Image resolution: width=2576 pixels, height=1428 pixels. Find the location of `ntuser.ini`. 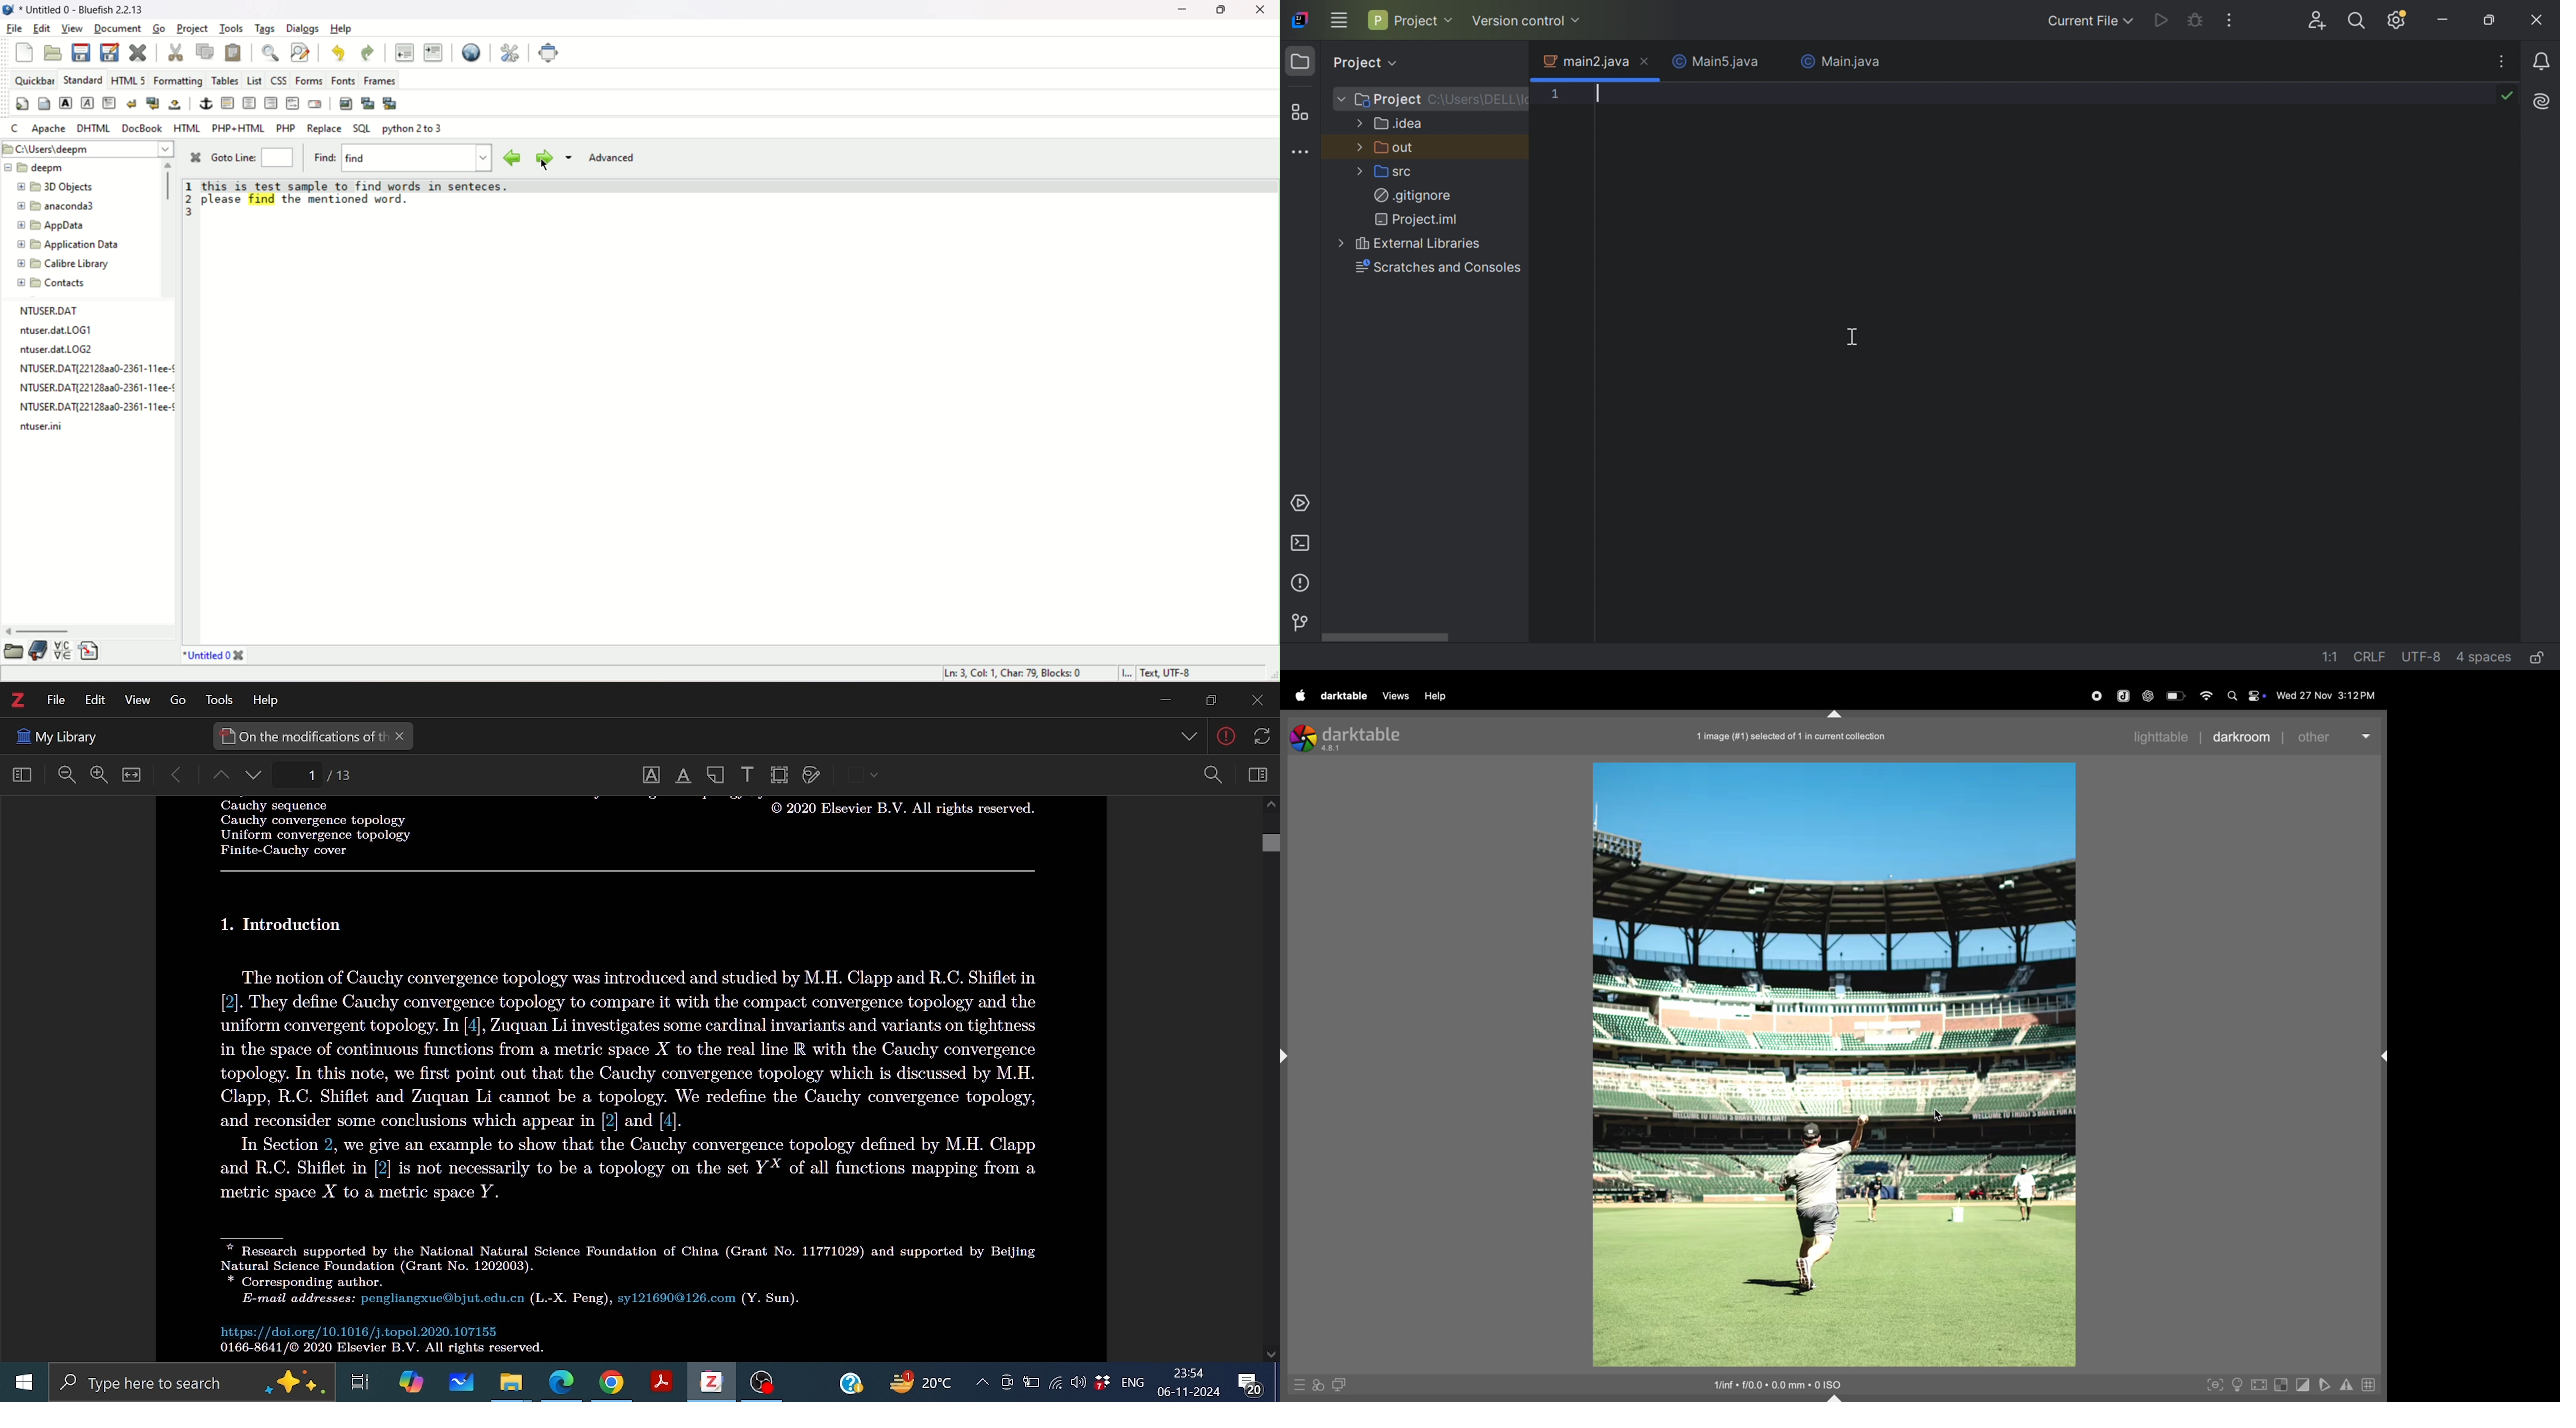

ntuser.ini is located at coordinates (43, 426).